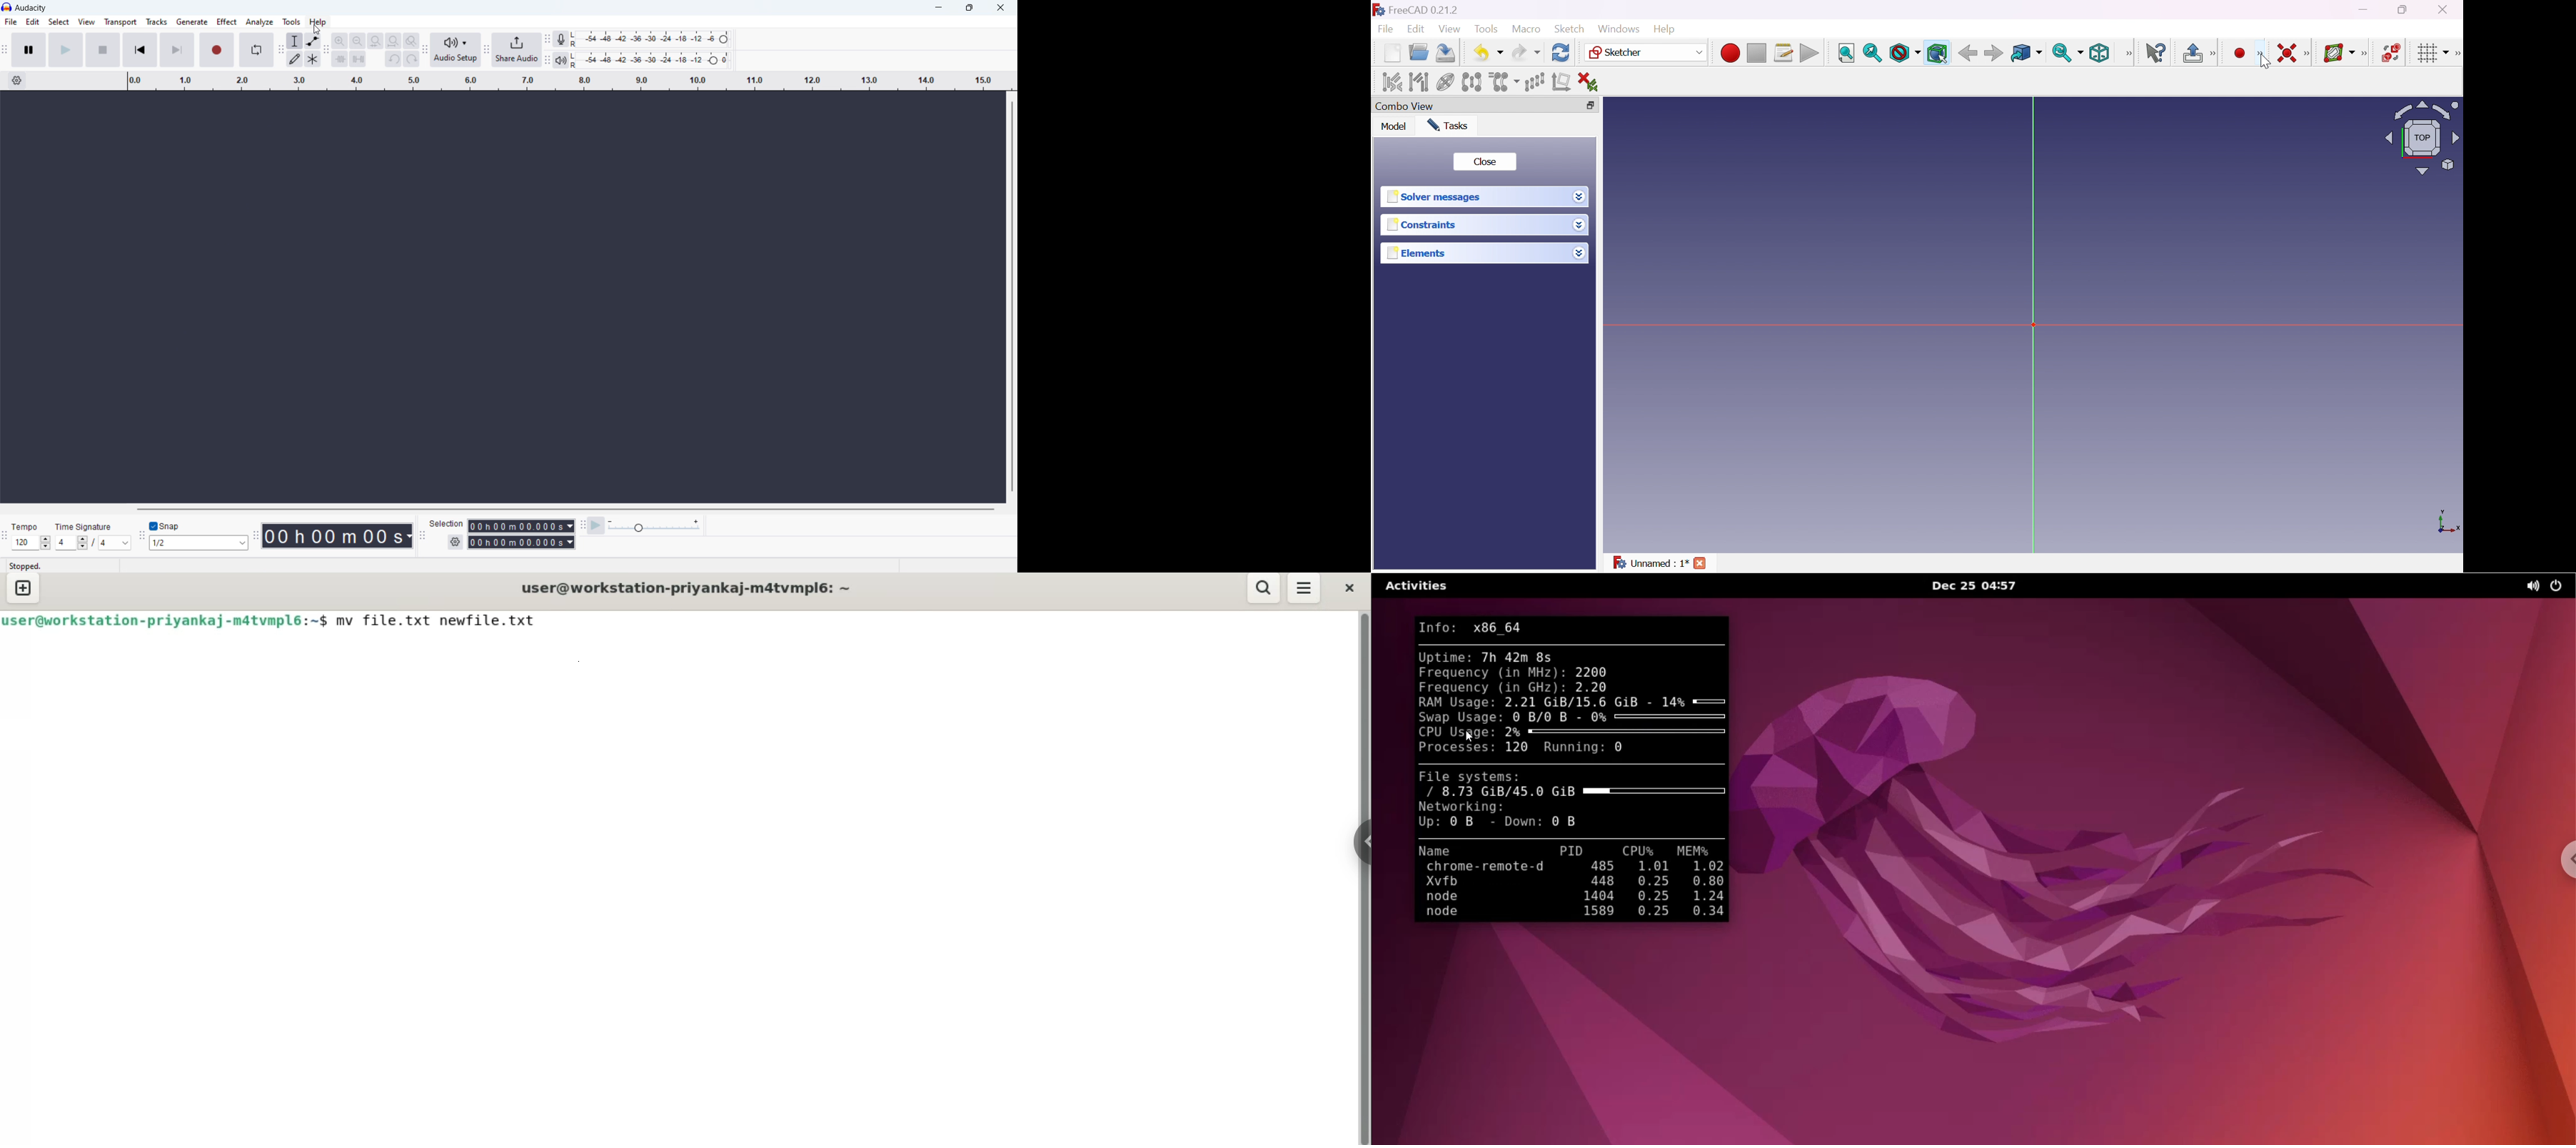 This screenshot has width=2576, height=1148. Describe the element at coordinates (2156, 52) in the screenshot. I see `What's this?` at that location.